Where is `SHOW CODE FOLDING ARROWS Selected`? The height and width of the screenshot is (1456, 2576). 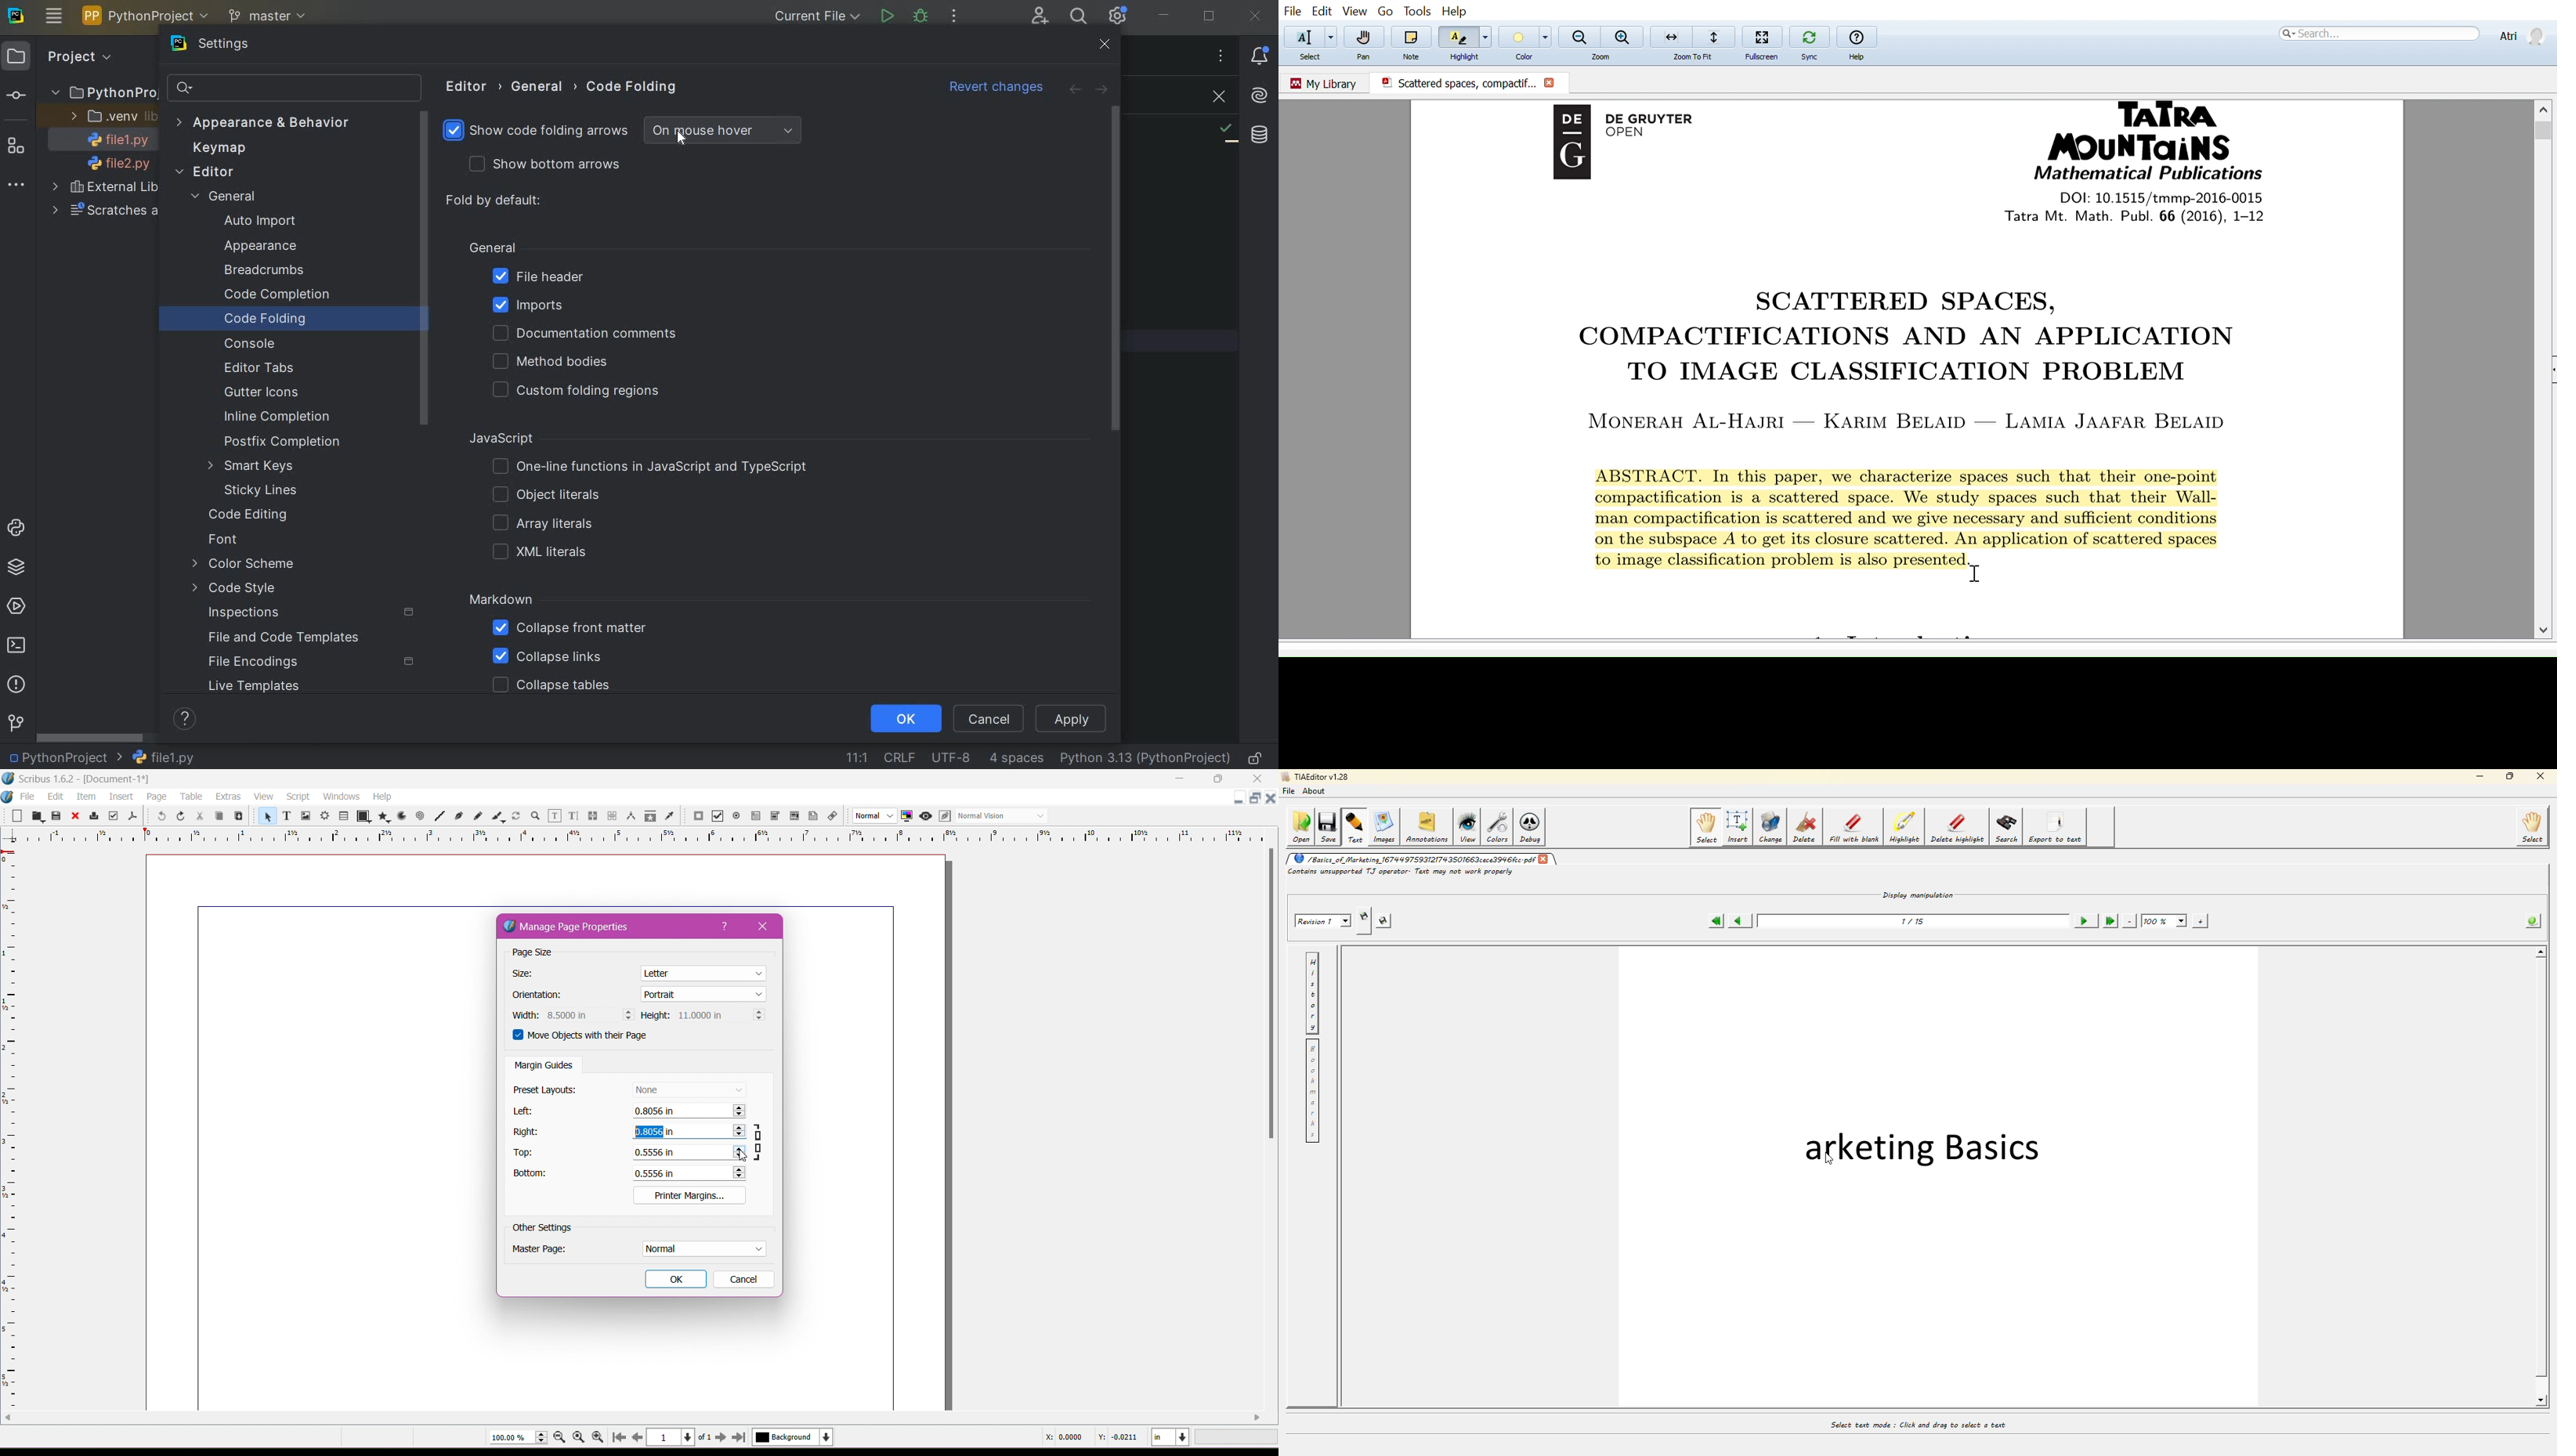
SHOW CODE FOLDING ARROWS Selected is located at coordinates (539, 132).